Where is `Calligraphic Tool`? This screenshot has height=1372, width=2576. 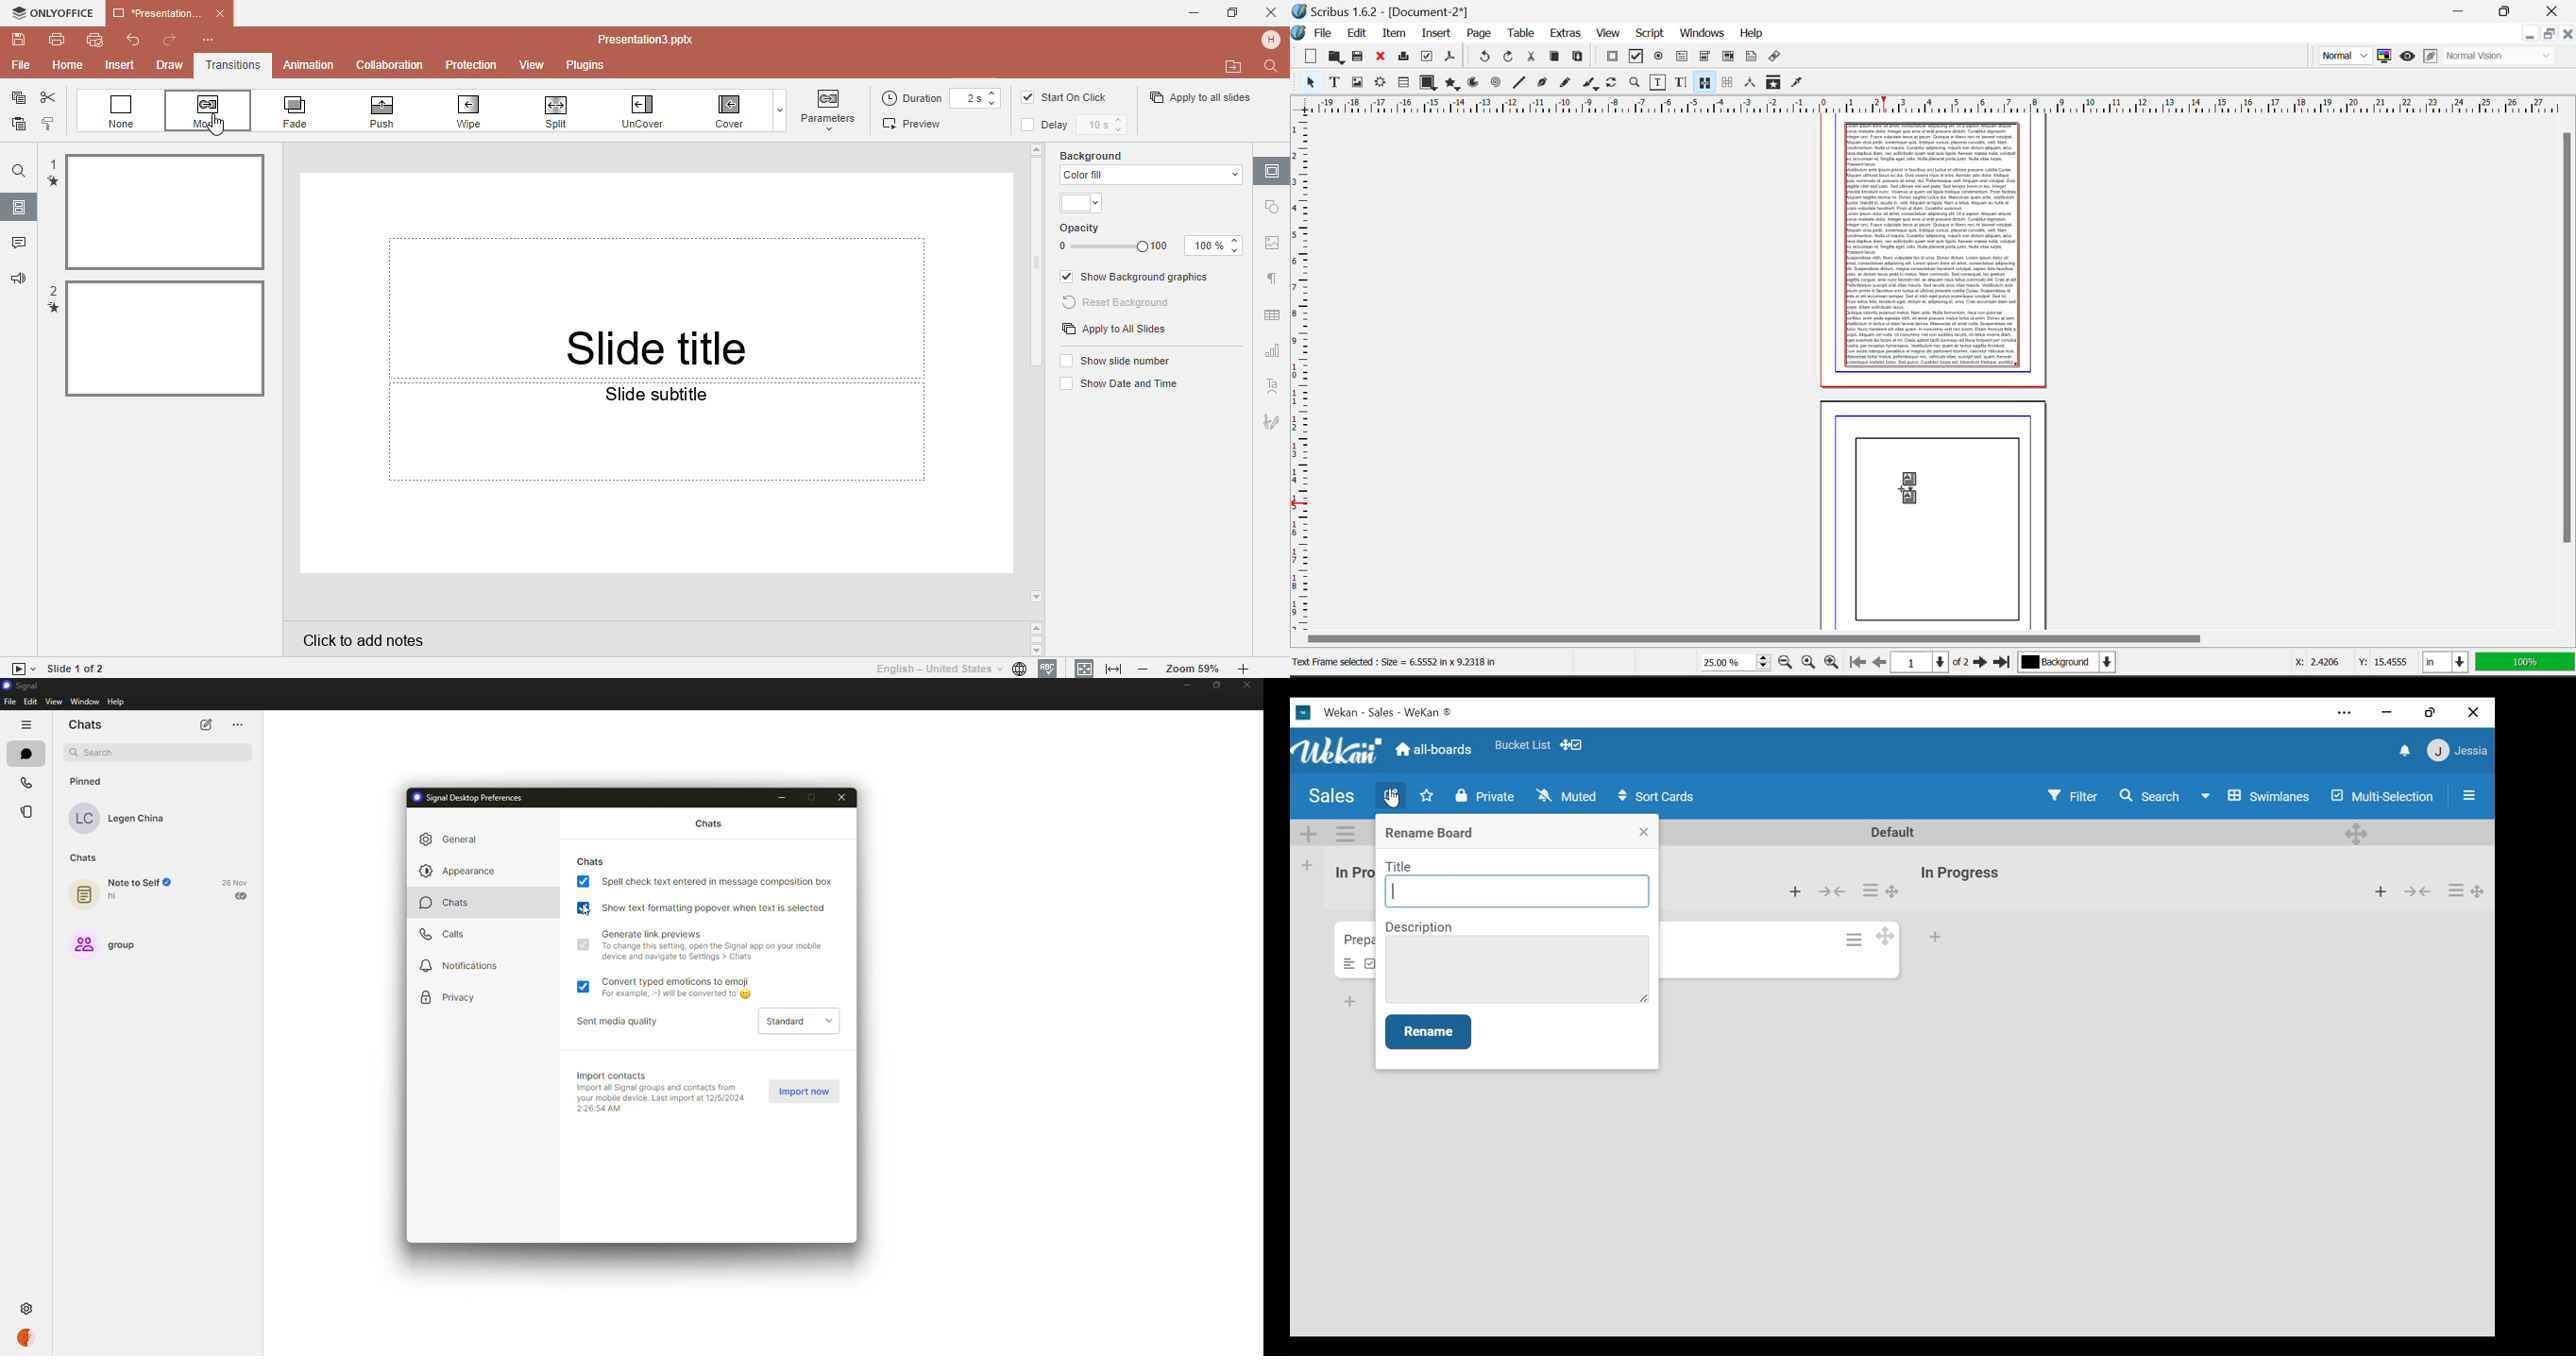
Calligraphic Tool is located at coordinates (1590, 83).